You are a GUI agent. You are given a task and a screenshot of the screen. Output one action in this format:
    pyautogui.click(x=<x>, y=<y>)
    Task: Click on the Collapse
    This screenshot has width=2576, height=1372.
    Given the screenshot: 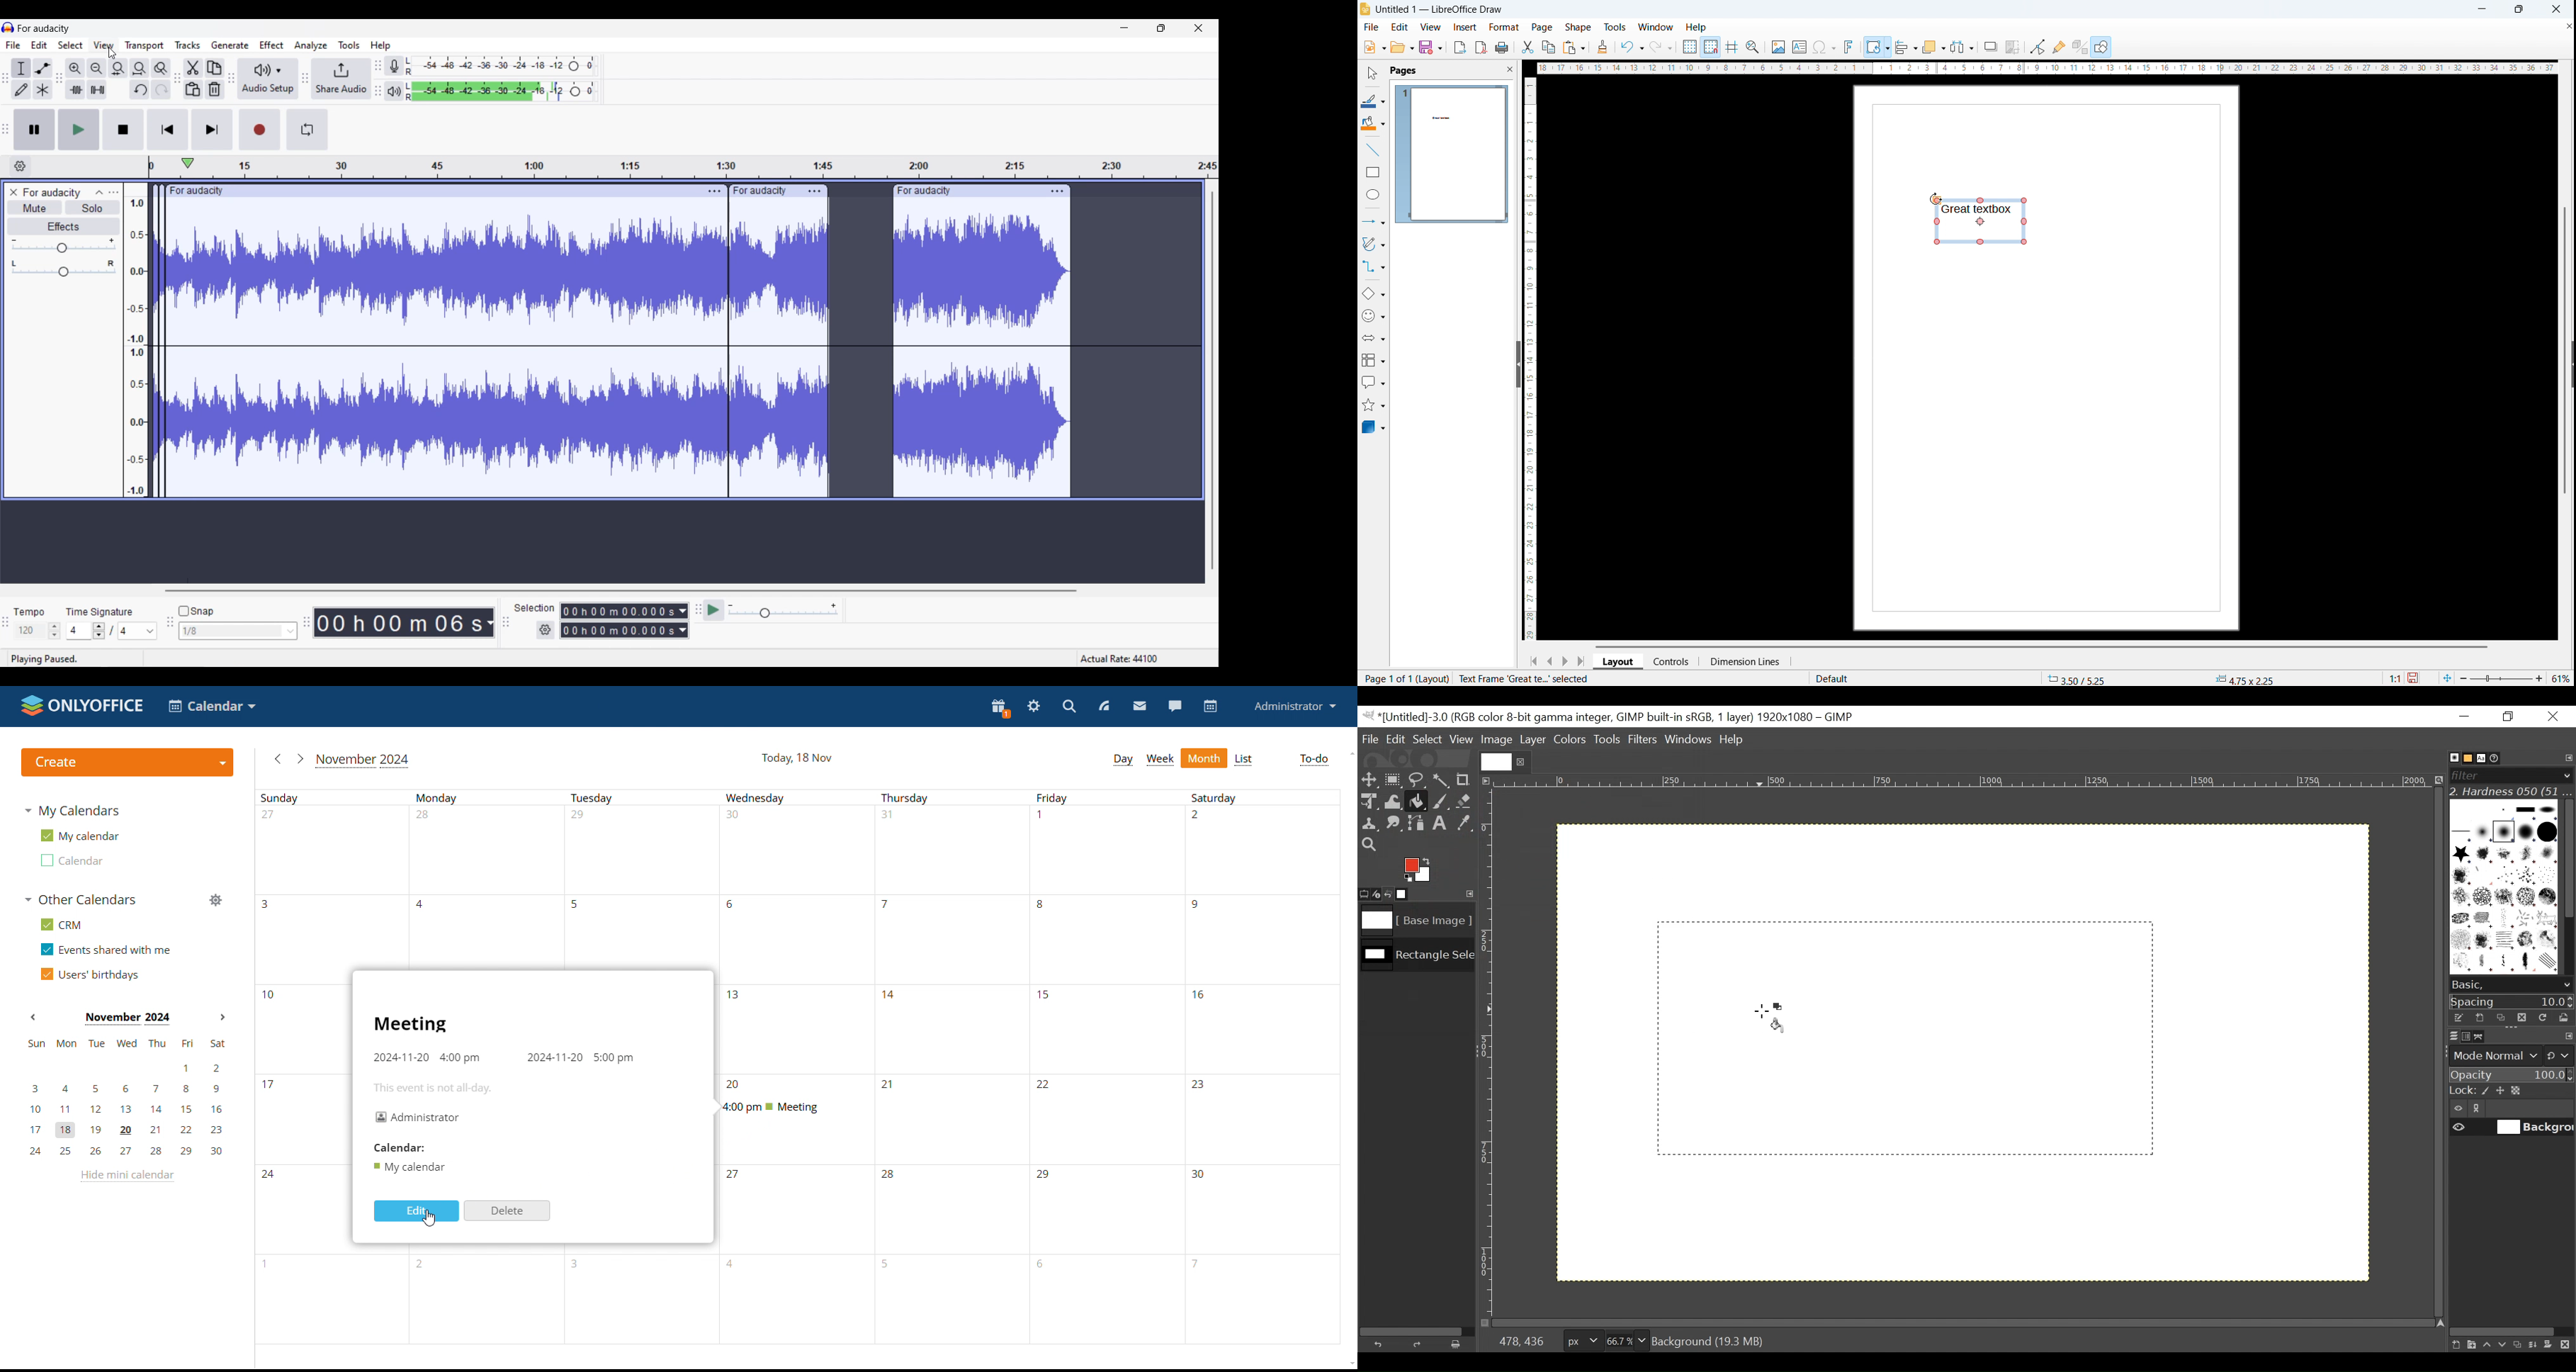 What is the action you would take?
    pyautogui.click(x=99, y=192)
    